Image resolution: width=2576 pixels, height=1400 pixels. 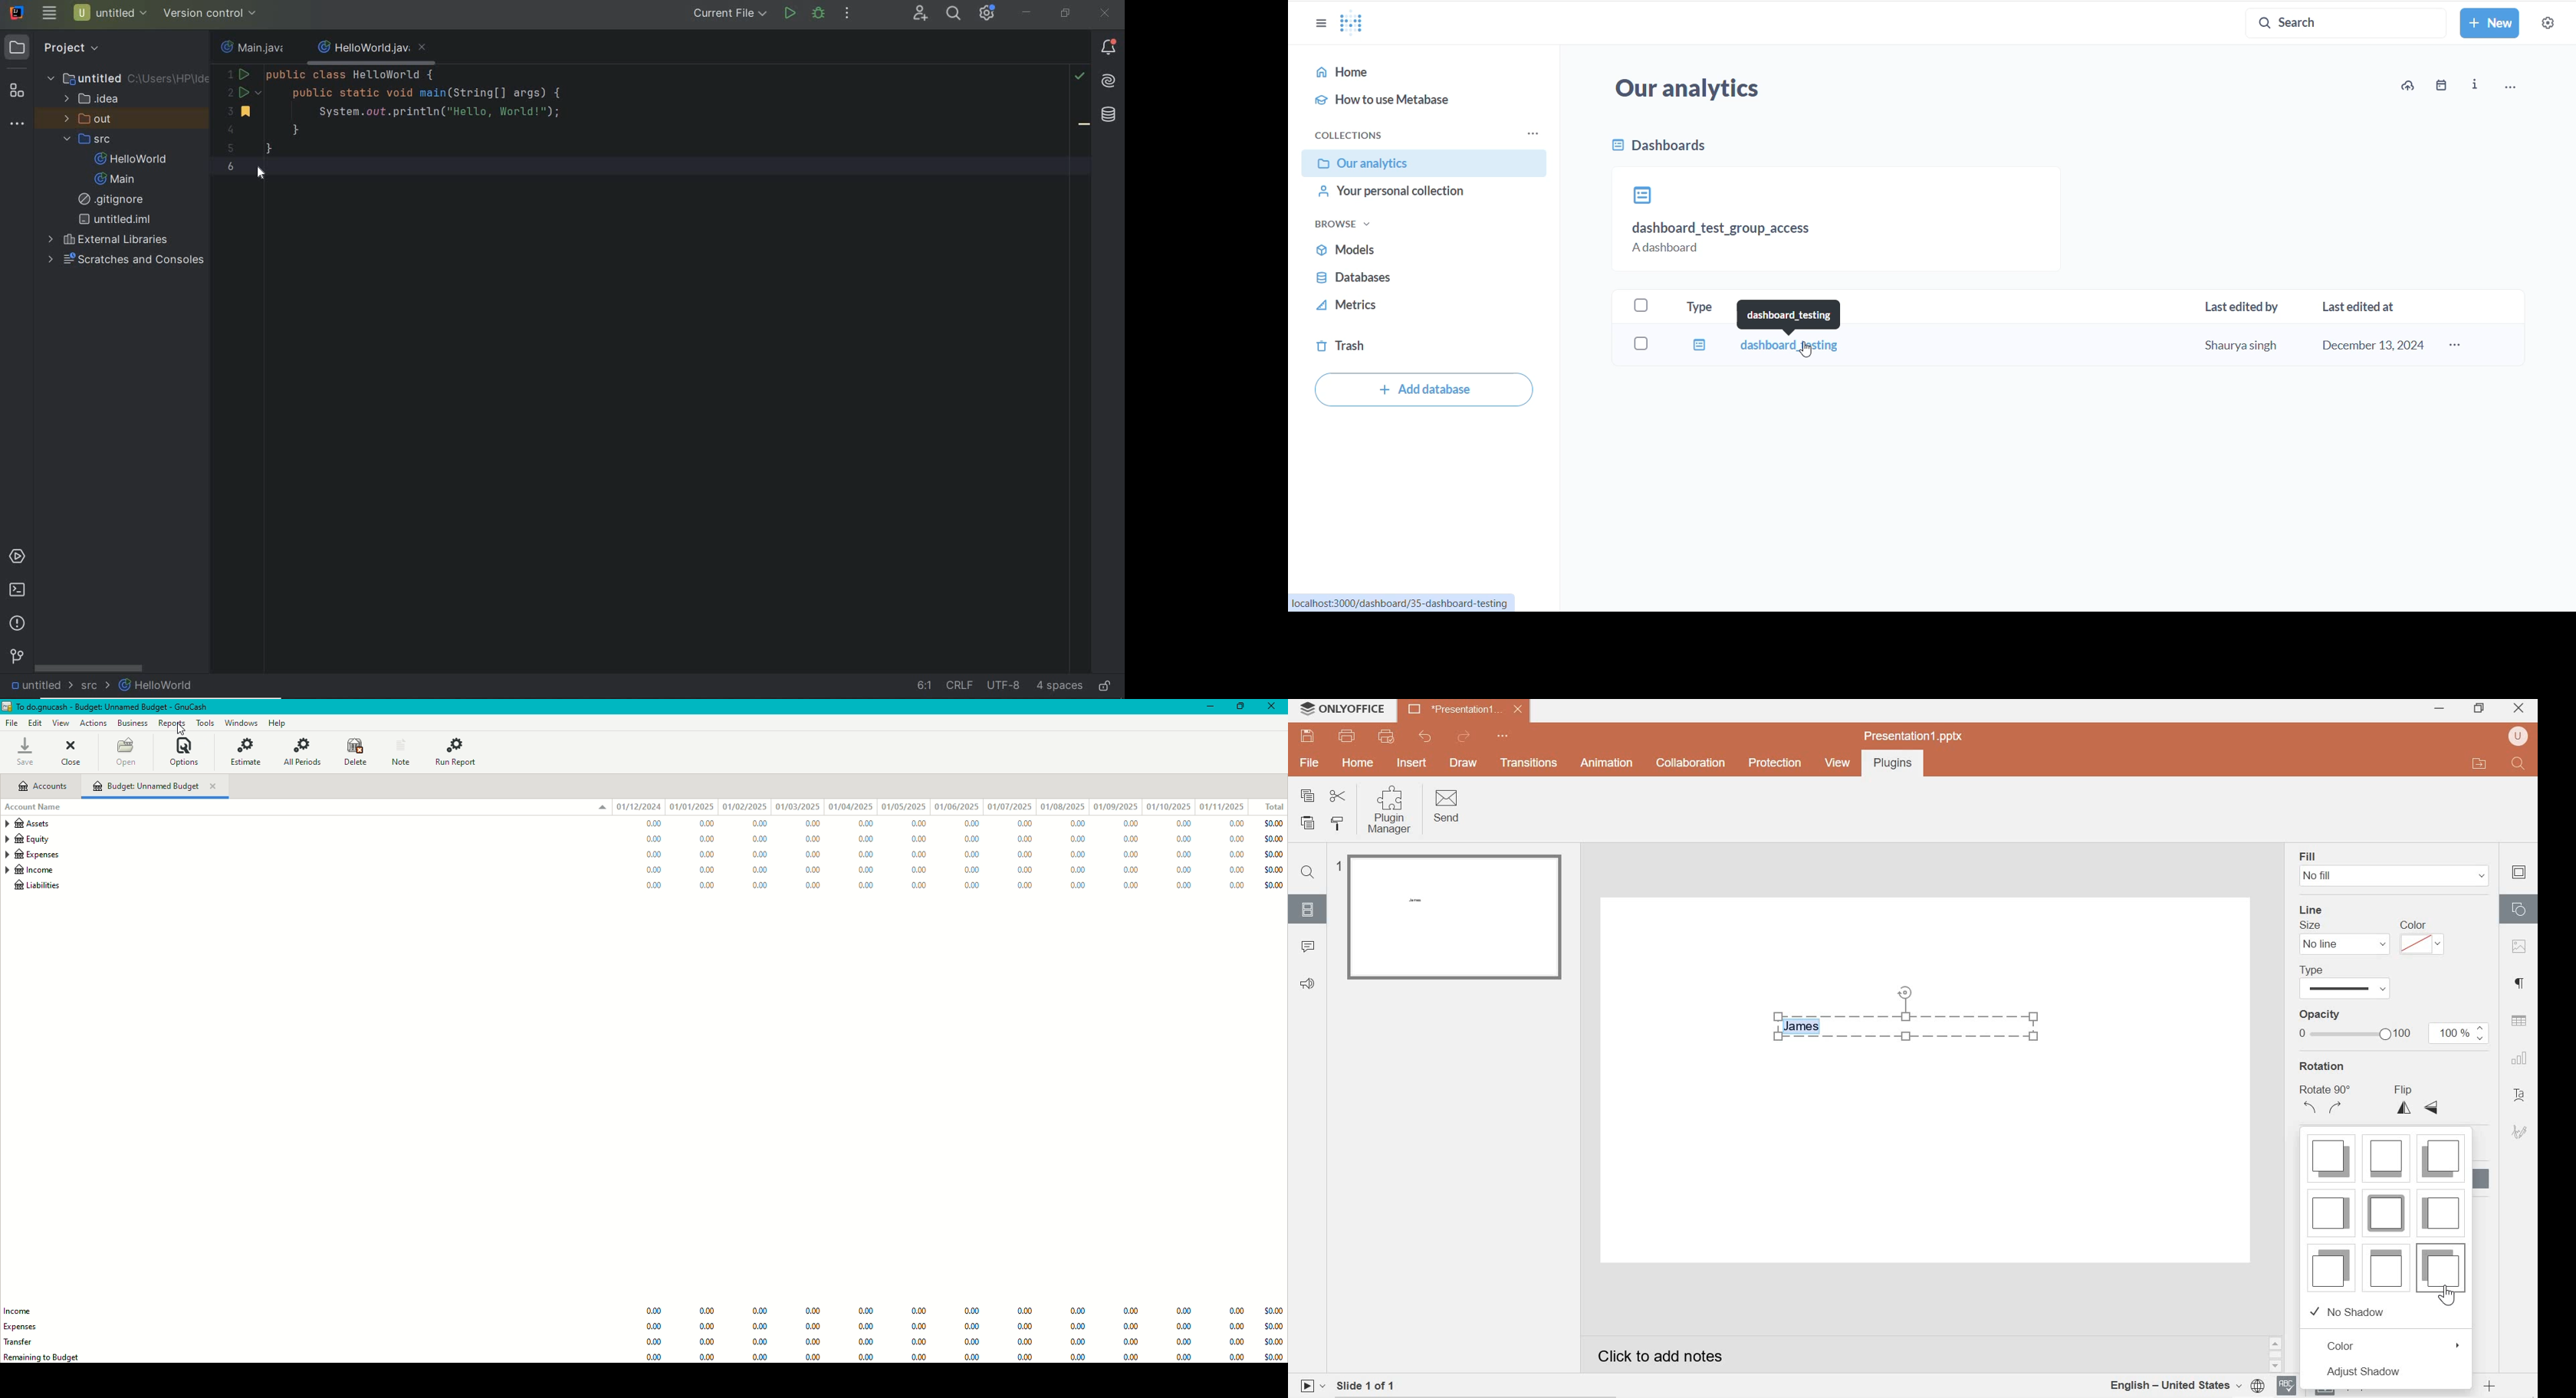 What do you see at coordinates (1358, 764) in the screenshot?
I see `hOME` at bounding box center [1358, 764].